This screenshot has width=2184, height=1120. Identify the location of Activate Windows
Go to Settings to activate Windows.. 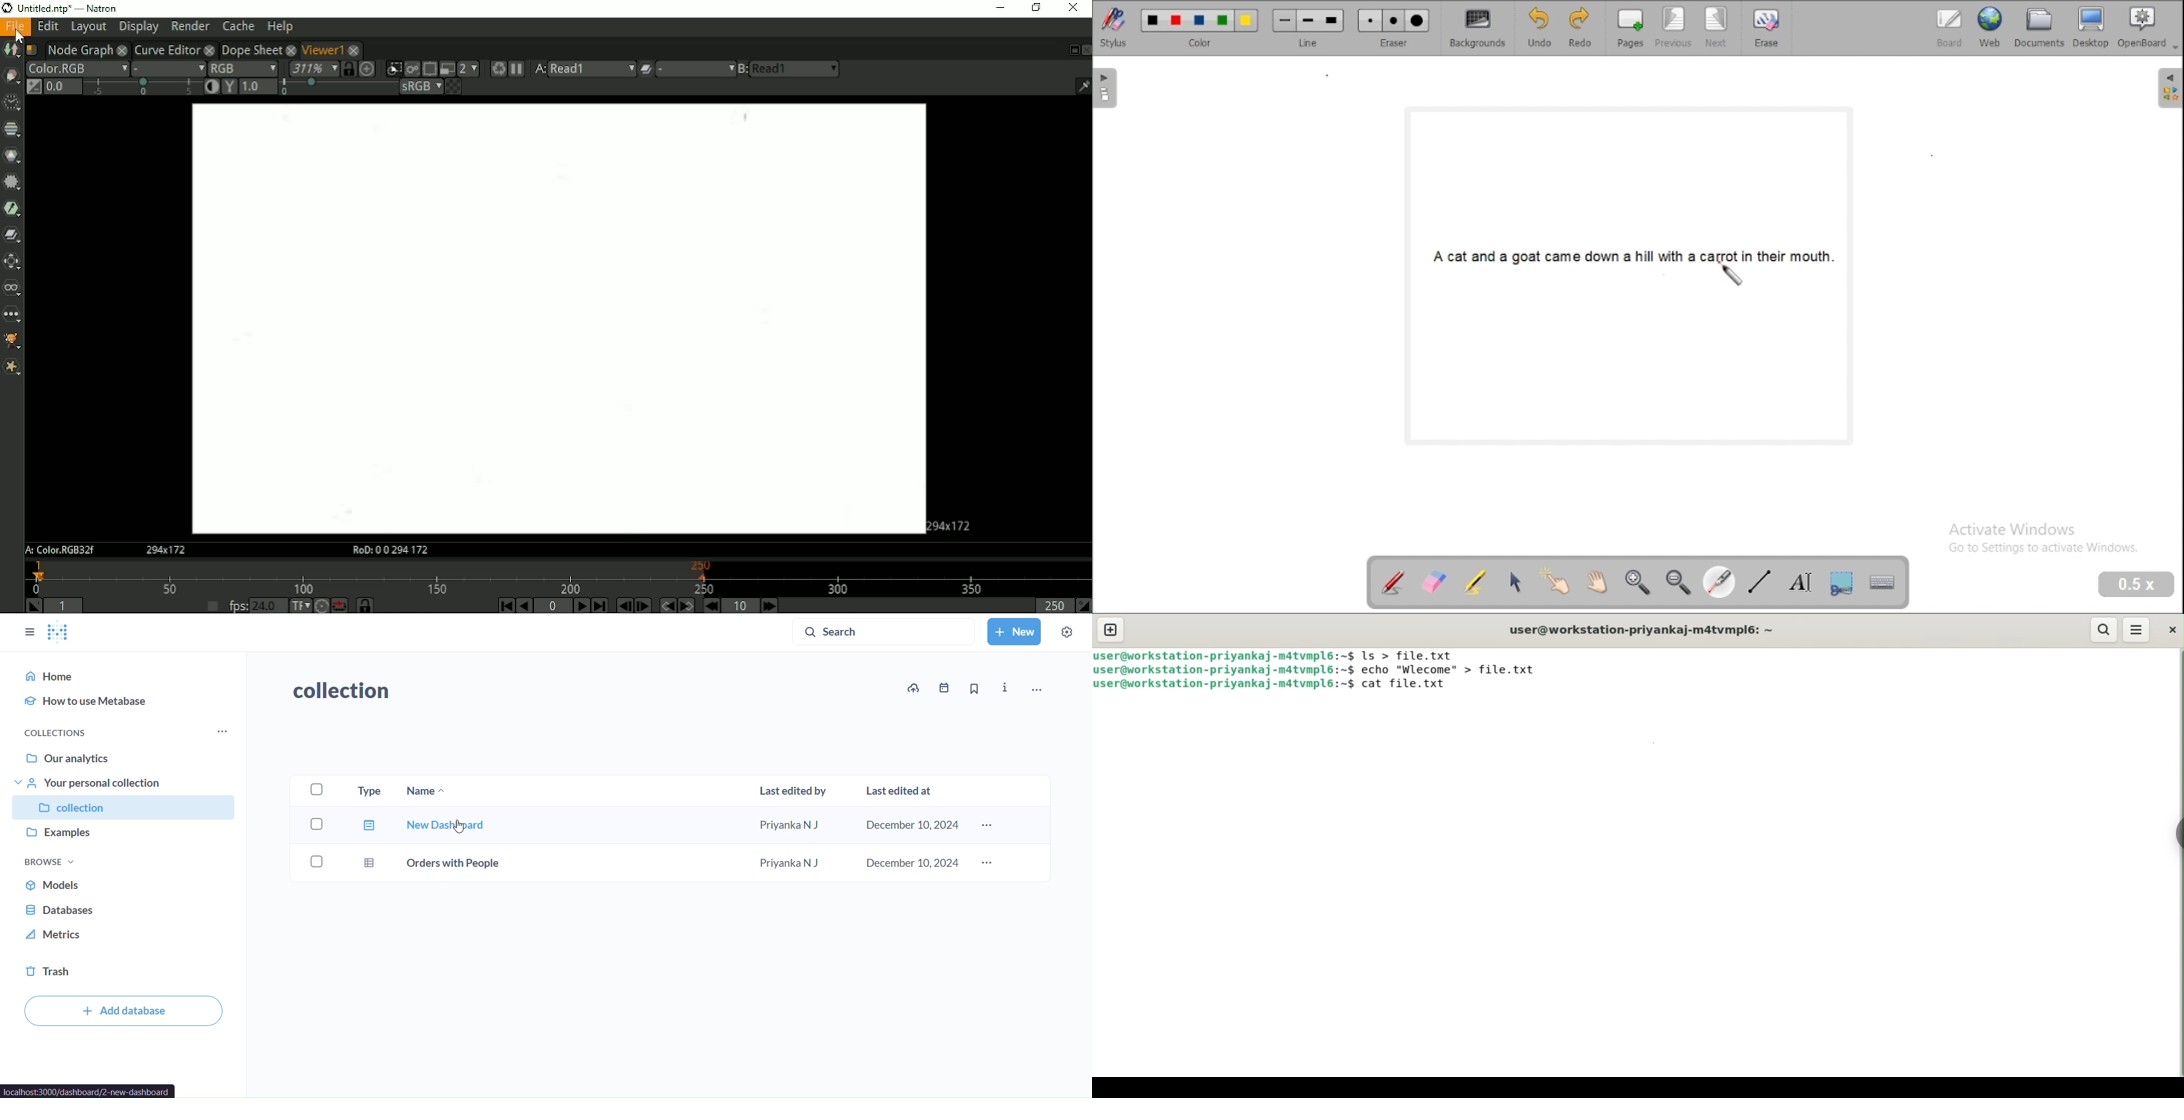
(2045, 540).